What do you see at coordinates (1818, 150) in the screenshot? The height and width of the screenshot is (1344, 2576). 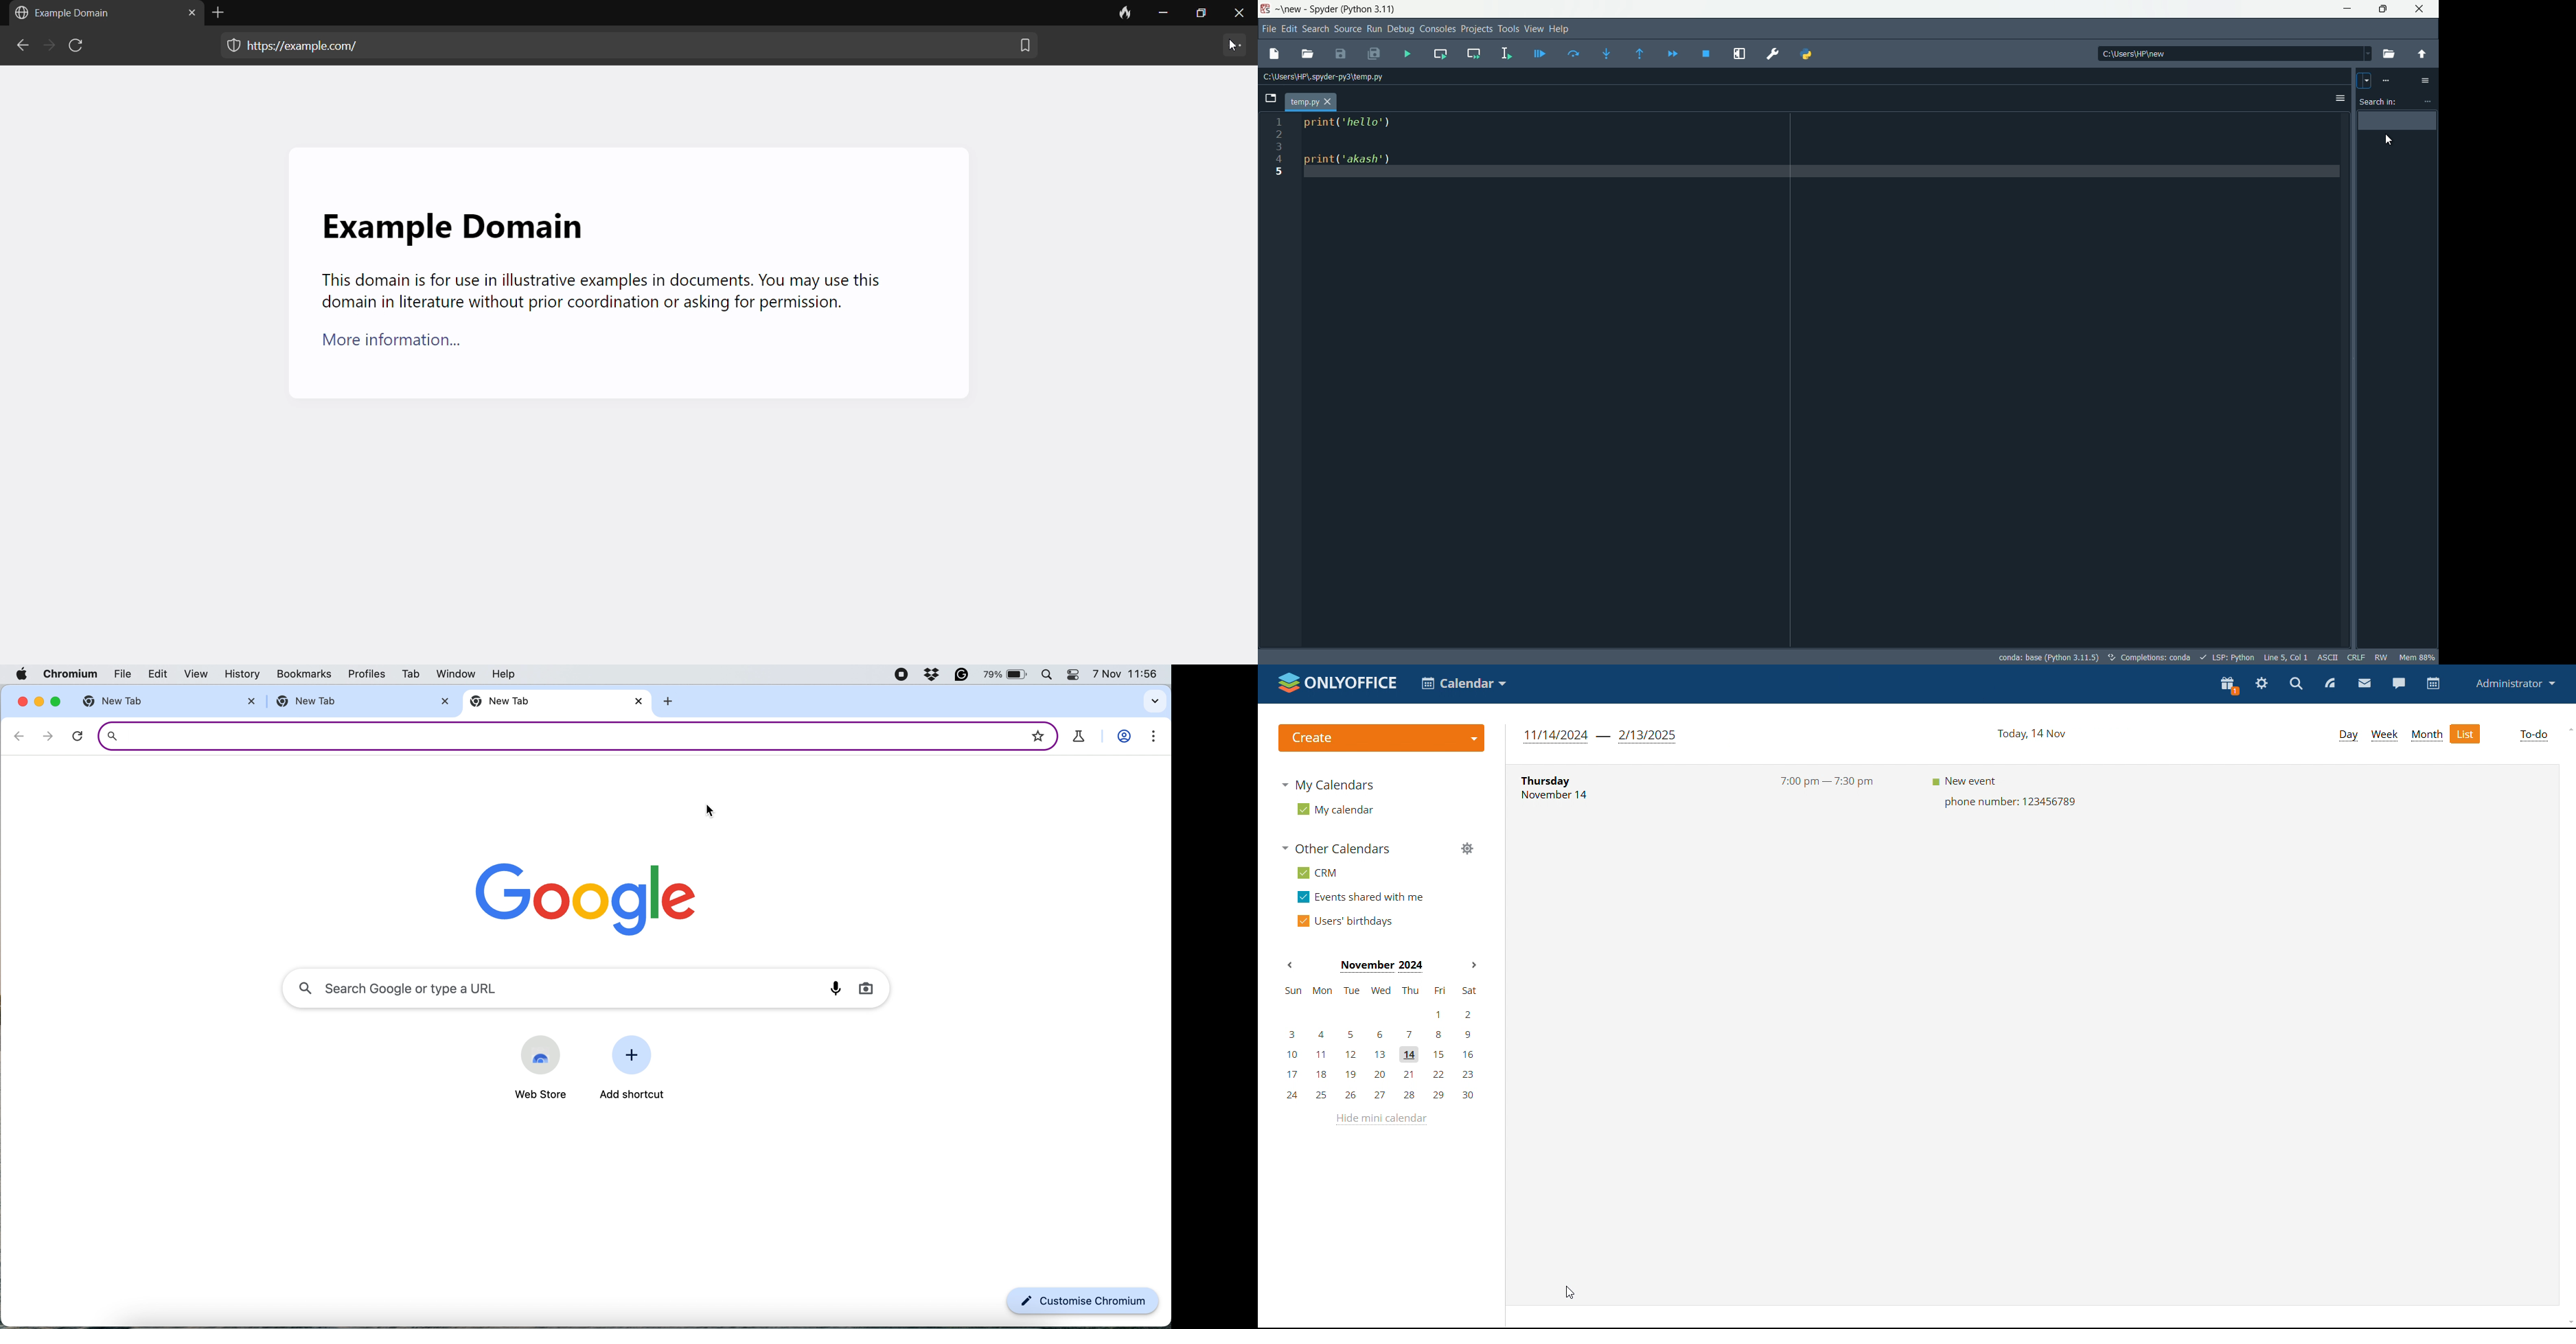 I see `print('hello') print('akash')` at bounding box center [1818, 150].